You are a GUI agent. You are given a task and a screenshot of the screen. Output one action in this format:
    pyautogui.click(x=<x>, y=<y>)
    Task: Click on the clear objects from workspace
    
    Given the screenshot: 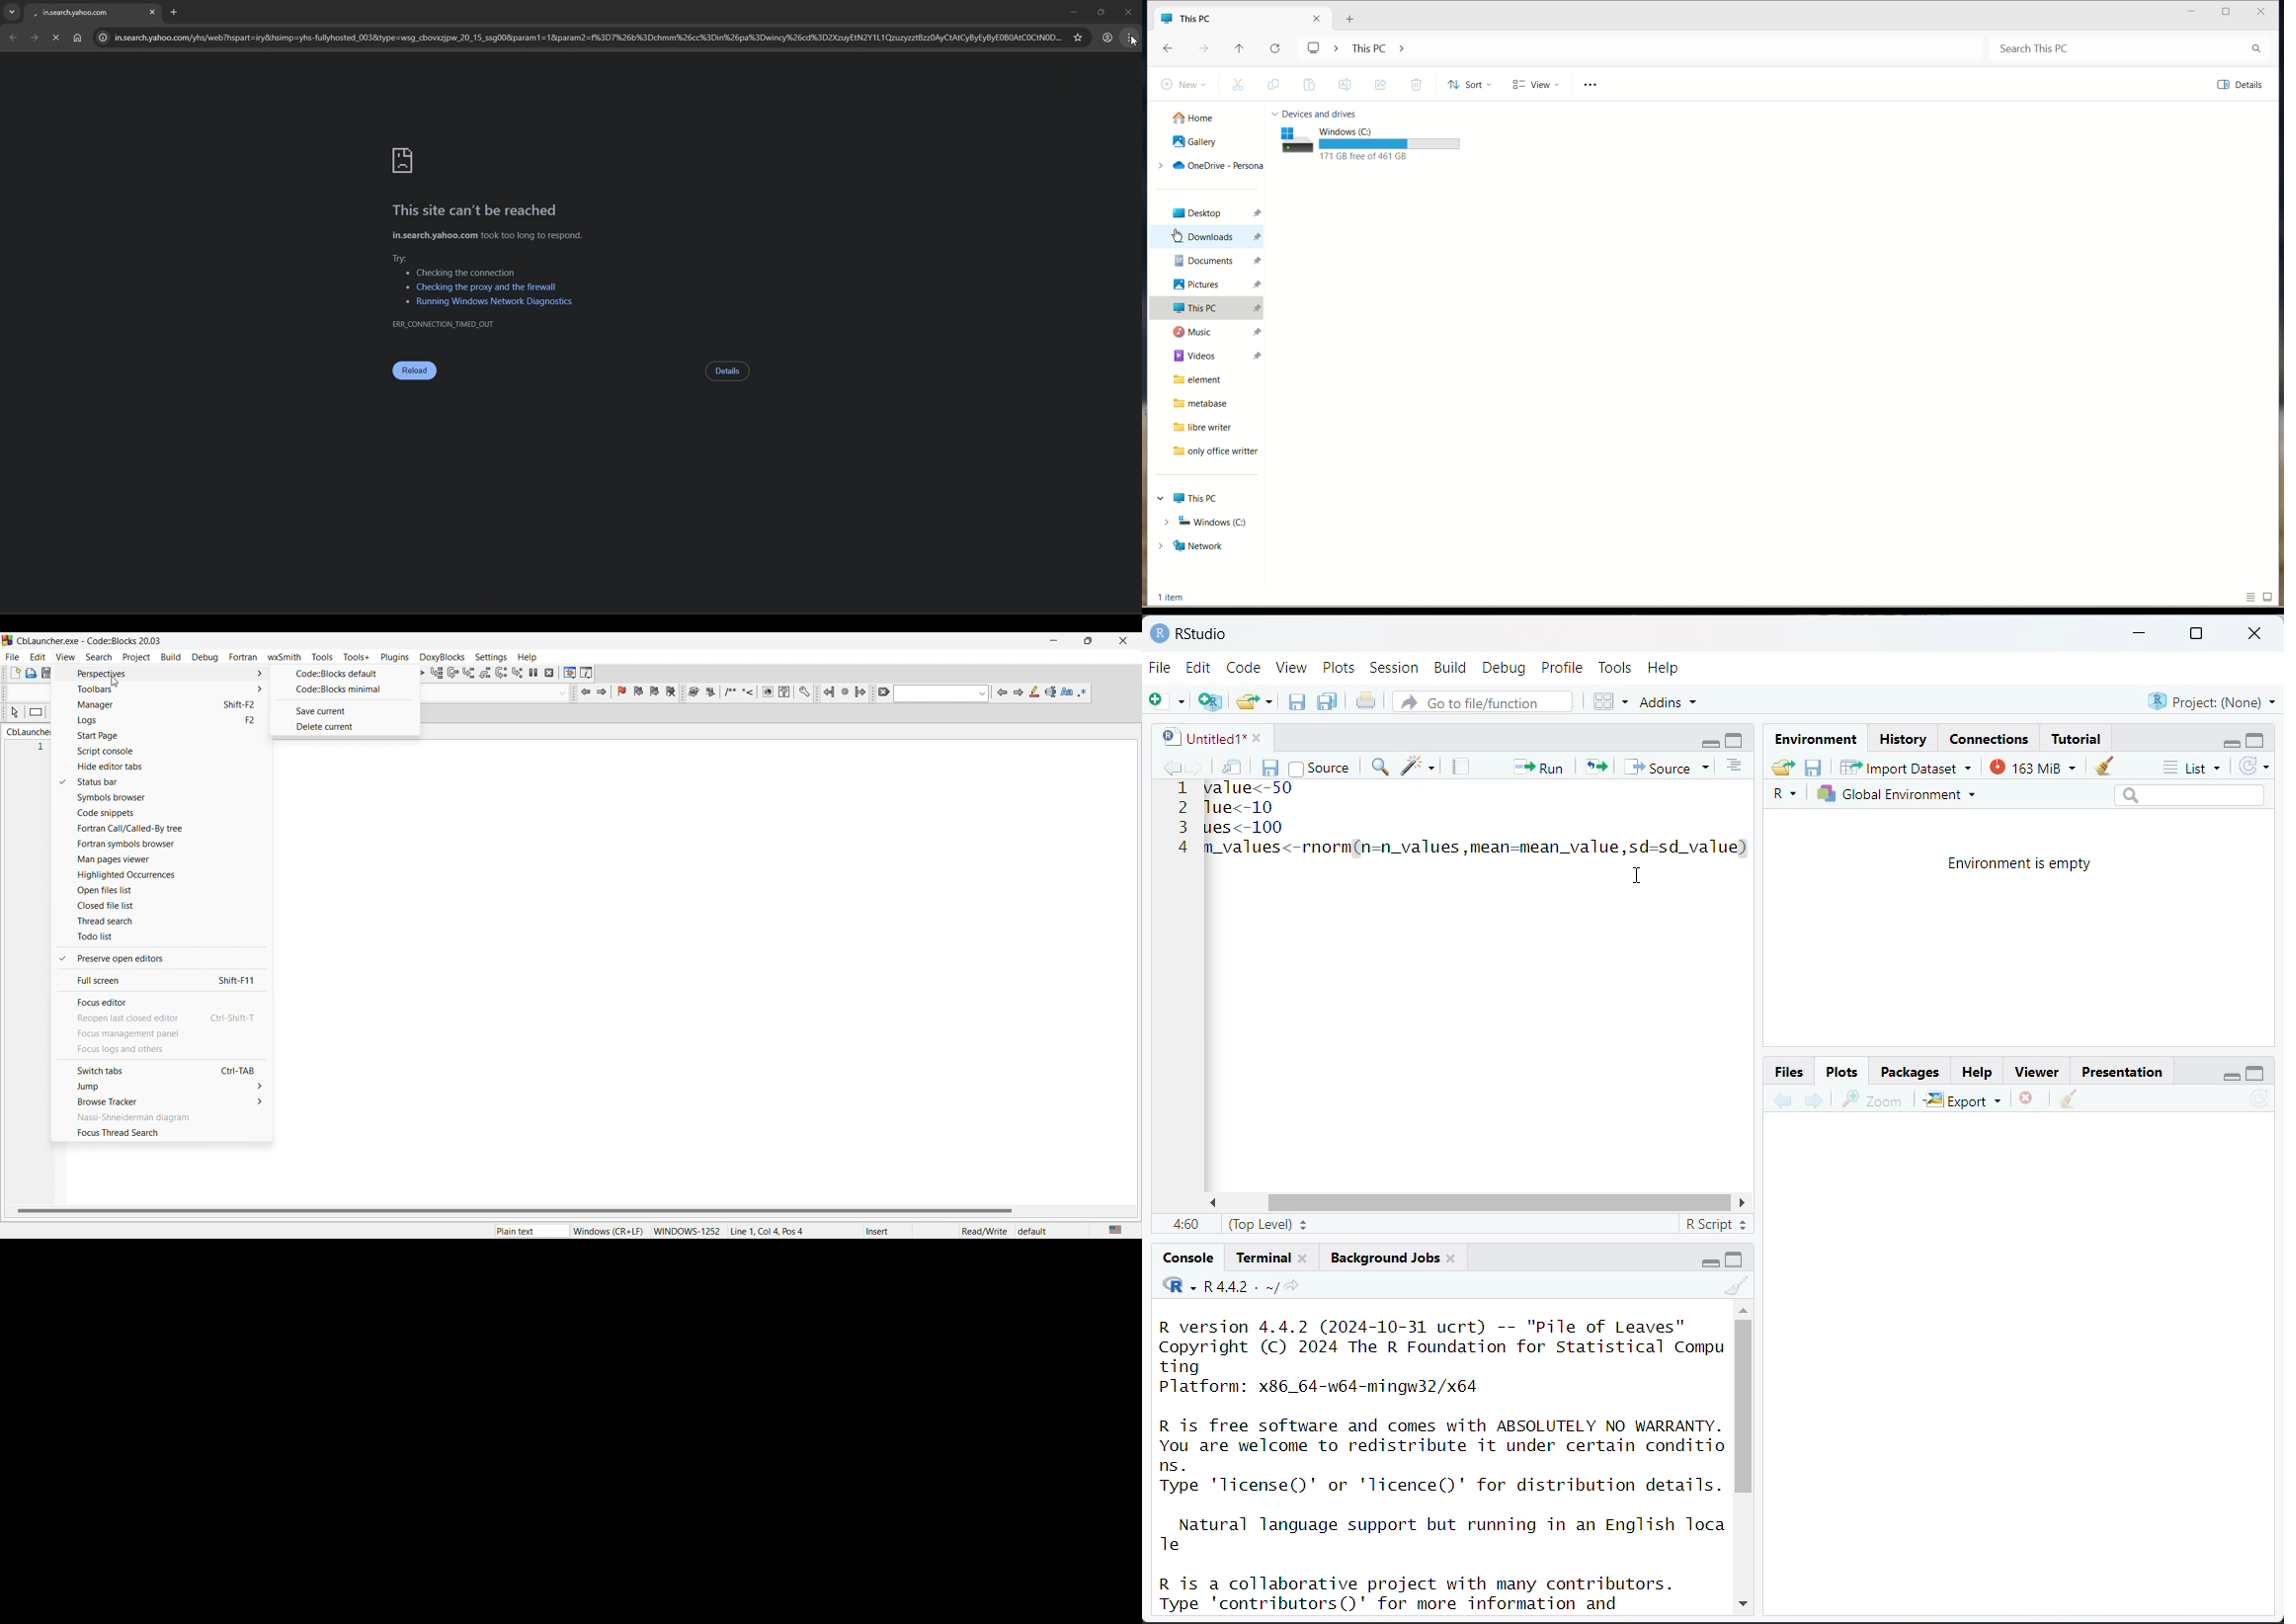 What is the action you would take?
    pyautogui.click(x=2099, y=763)
    